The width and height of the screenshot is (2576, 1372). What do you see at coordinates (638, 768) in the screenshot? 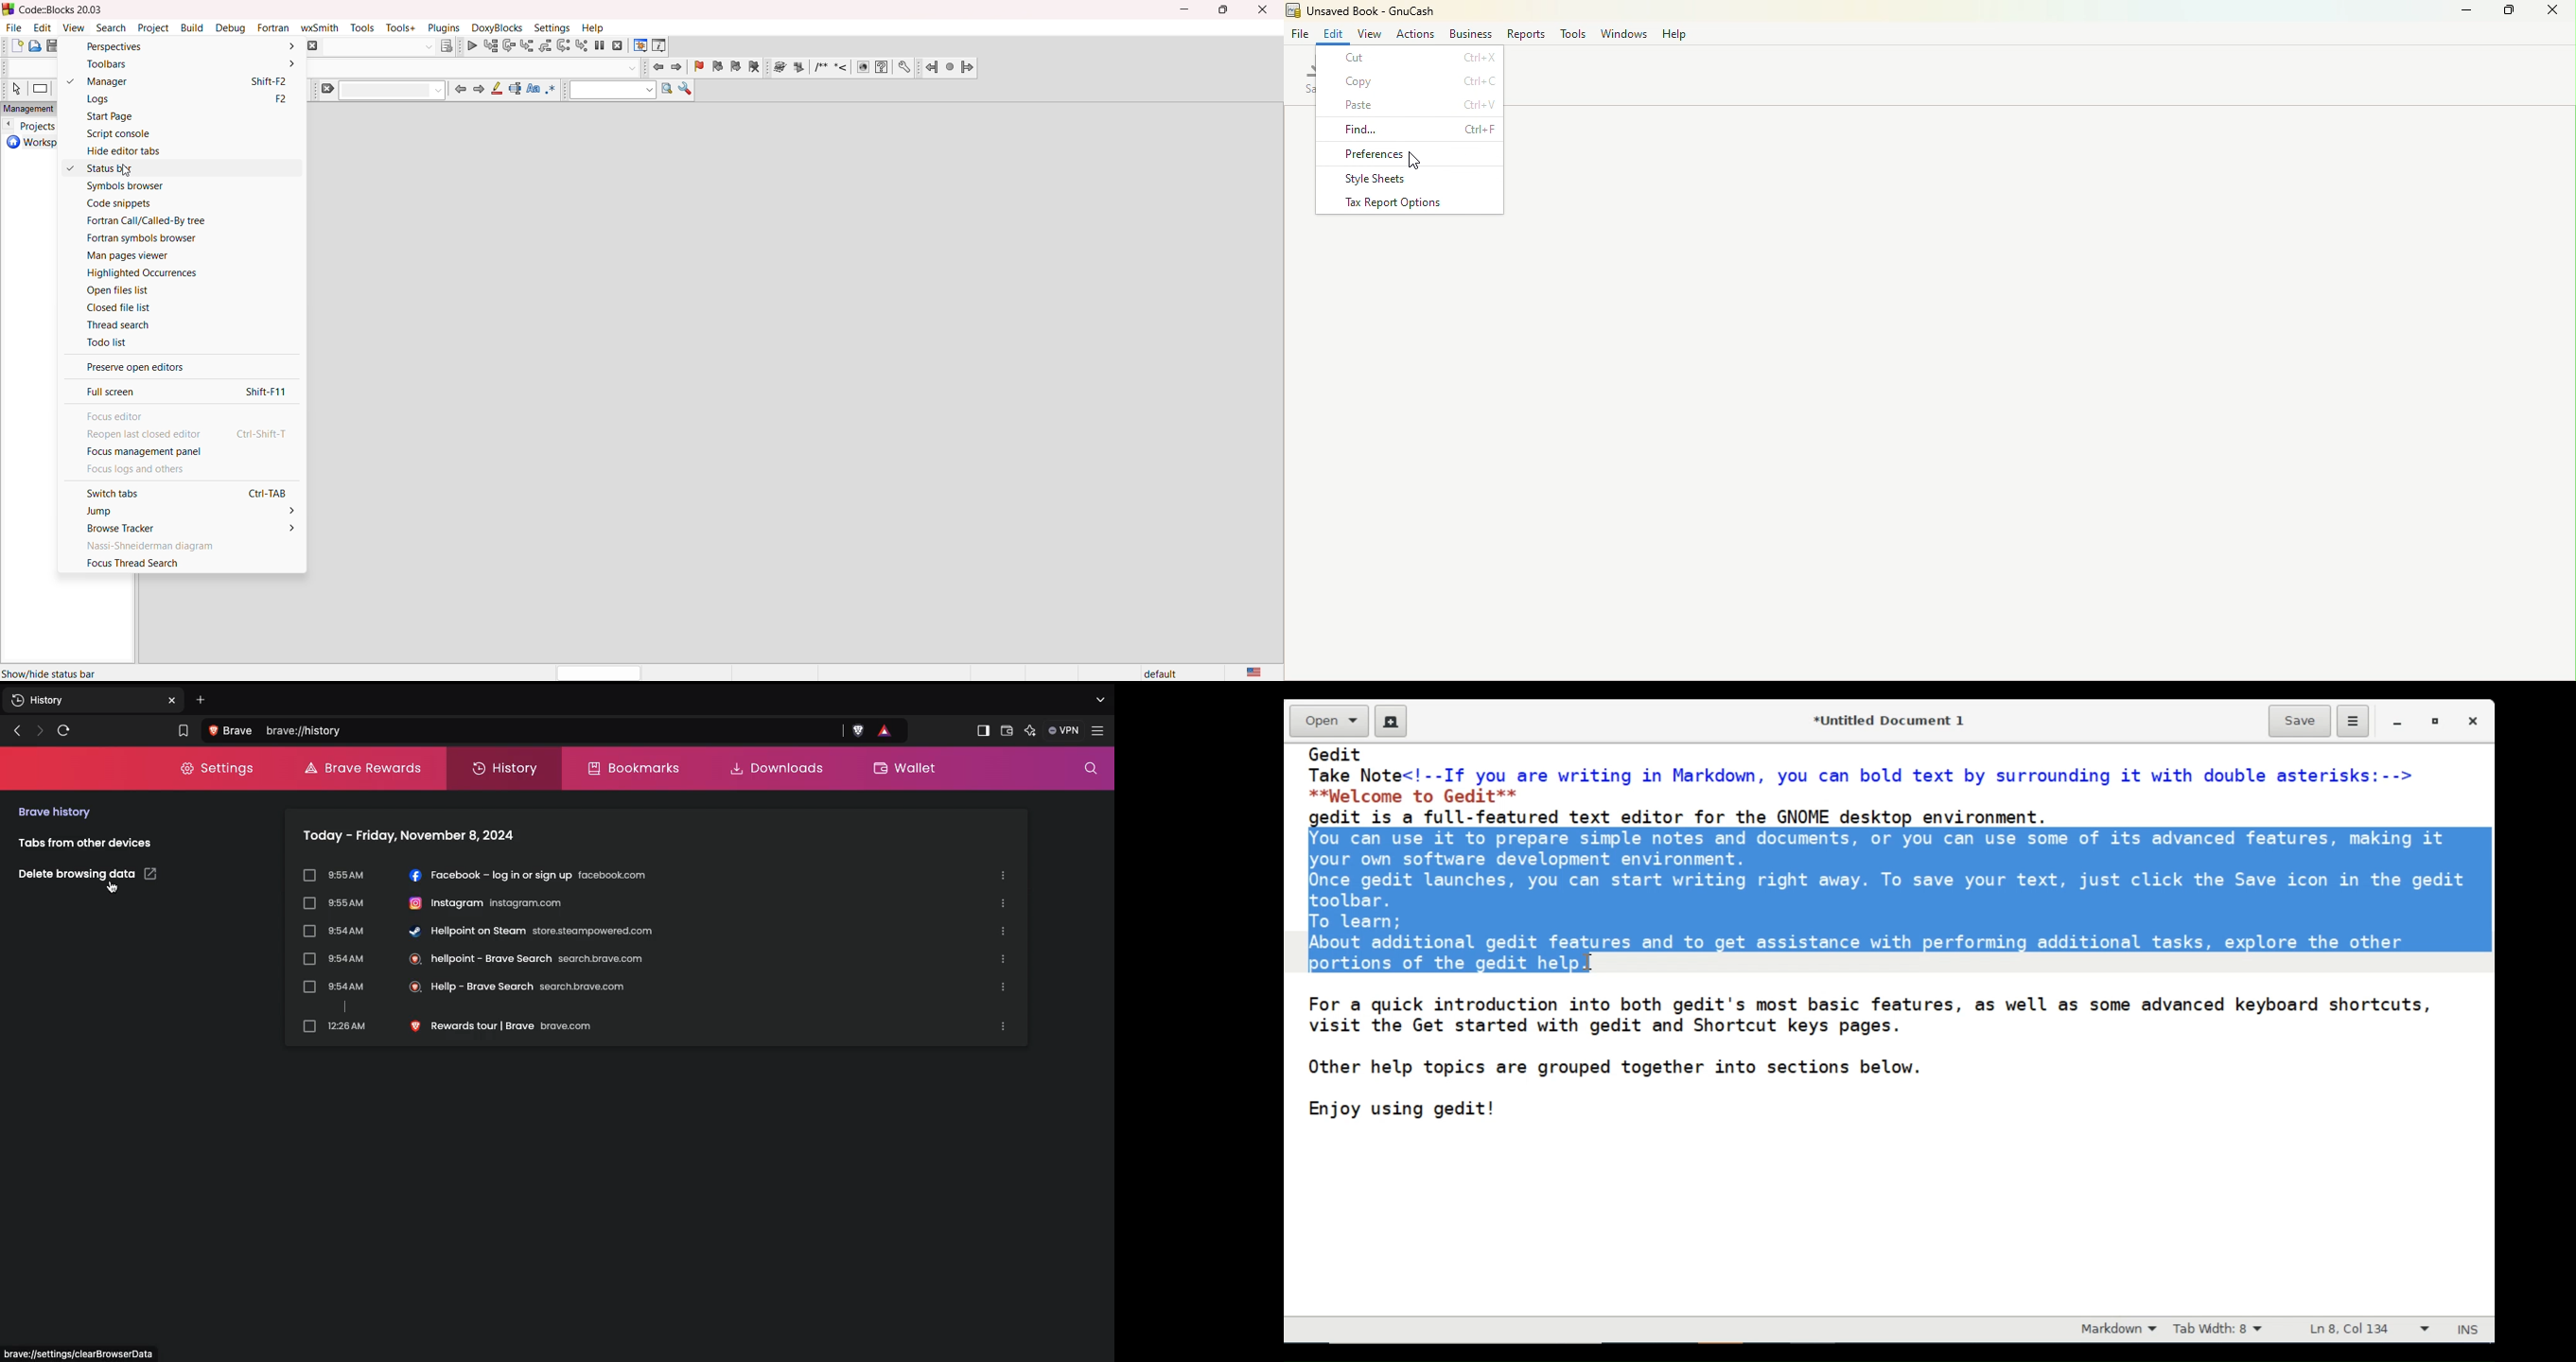
I see `Bookmarks` at bounding box center [638, 768].